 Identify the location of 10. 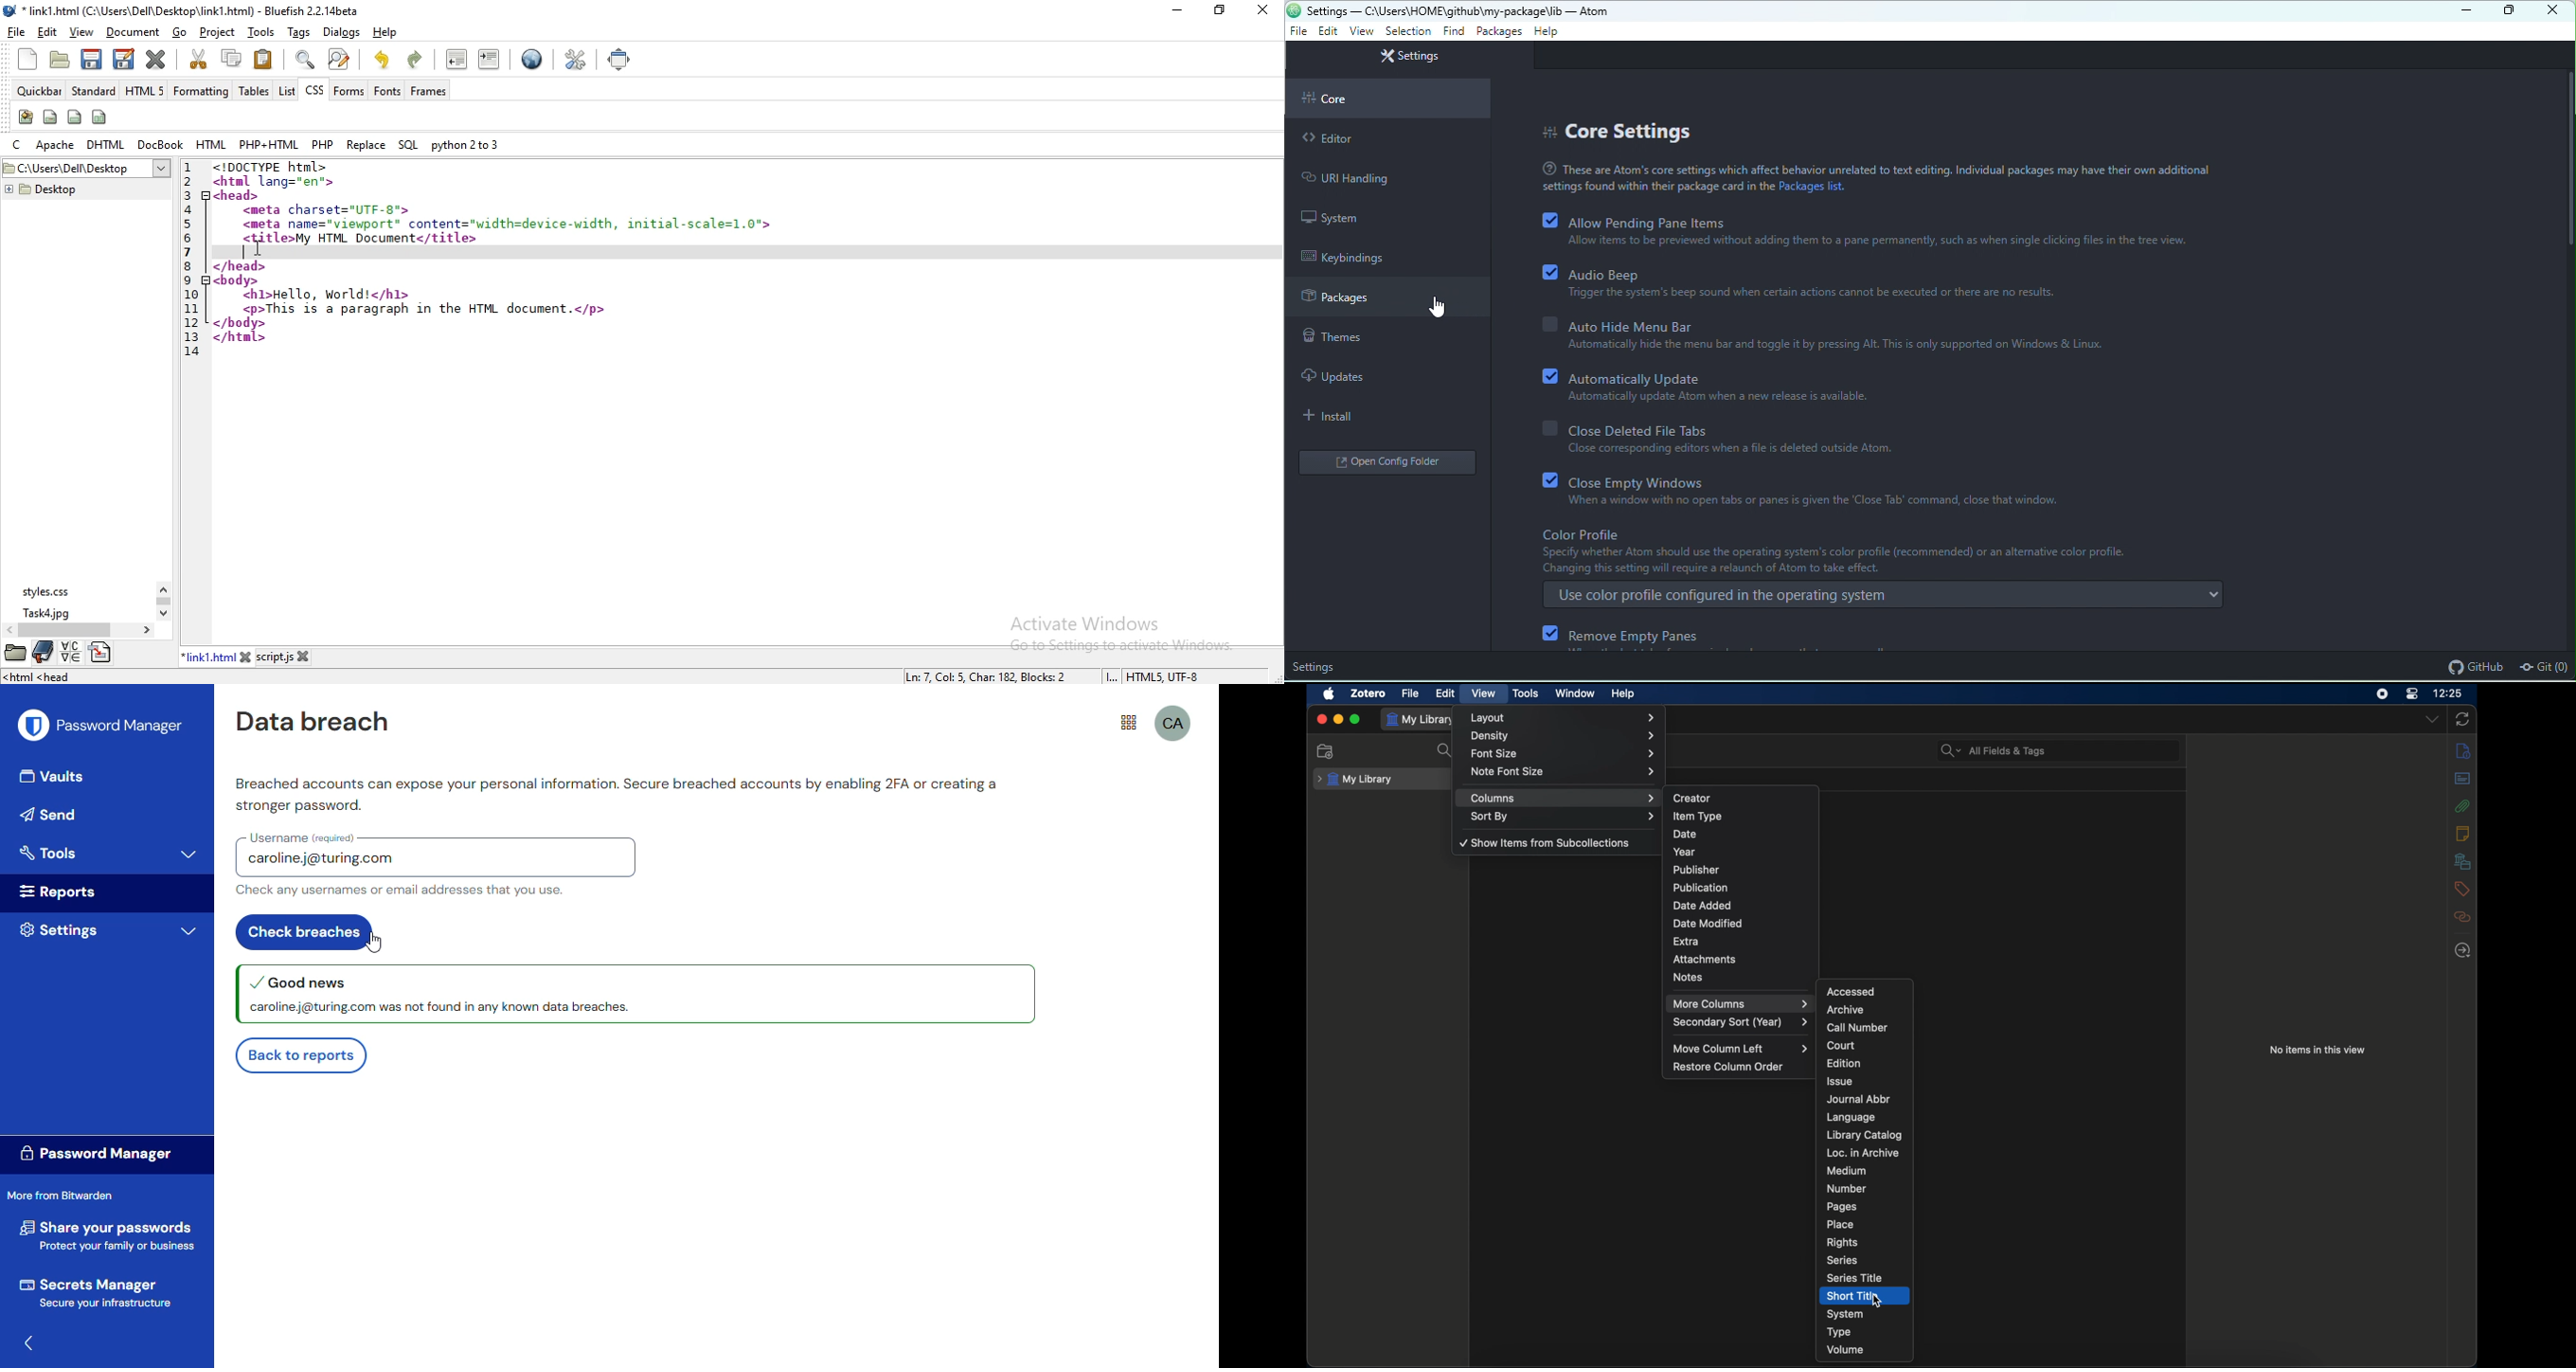
(191, 295).